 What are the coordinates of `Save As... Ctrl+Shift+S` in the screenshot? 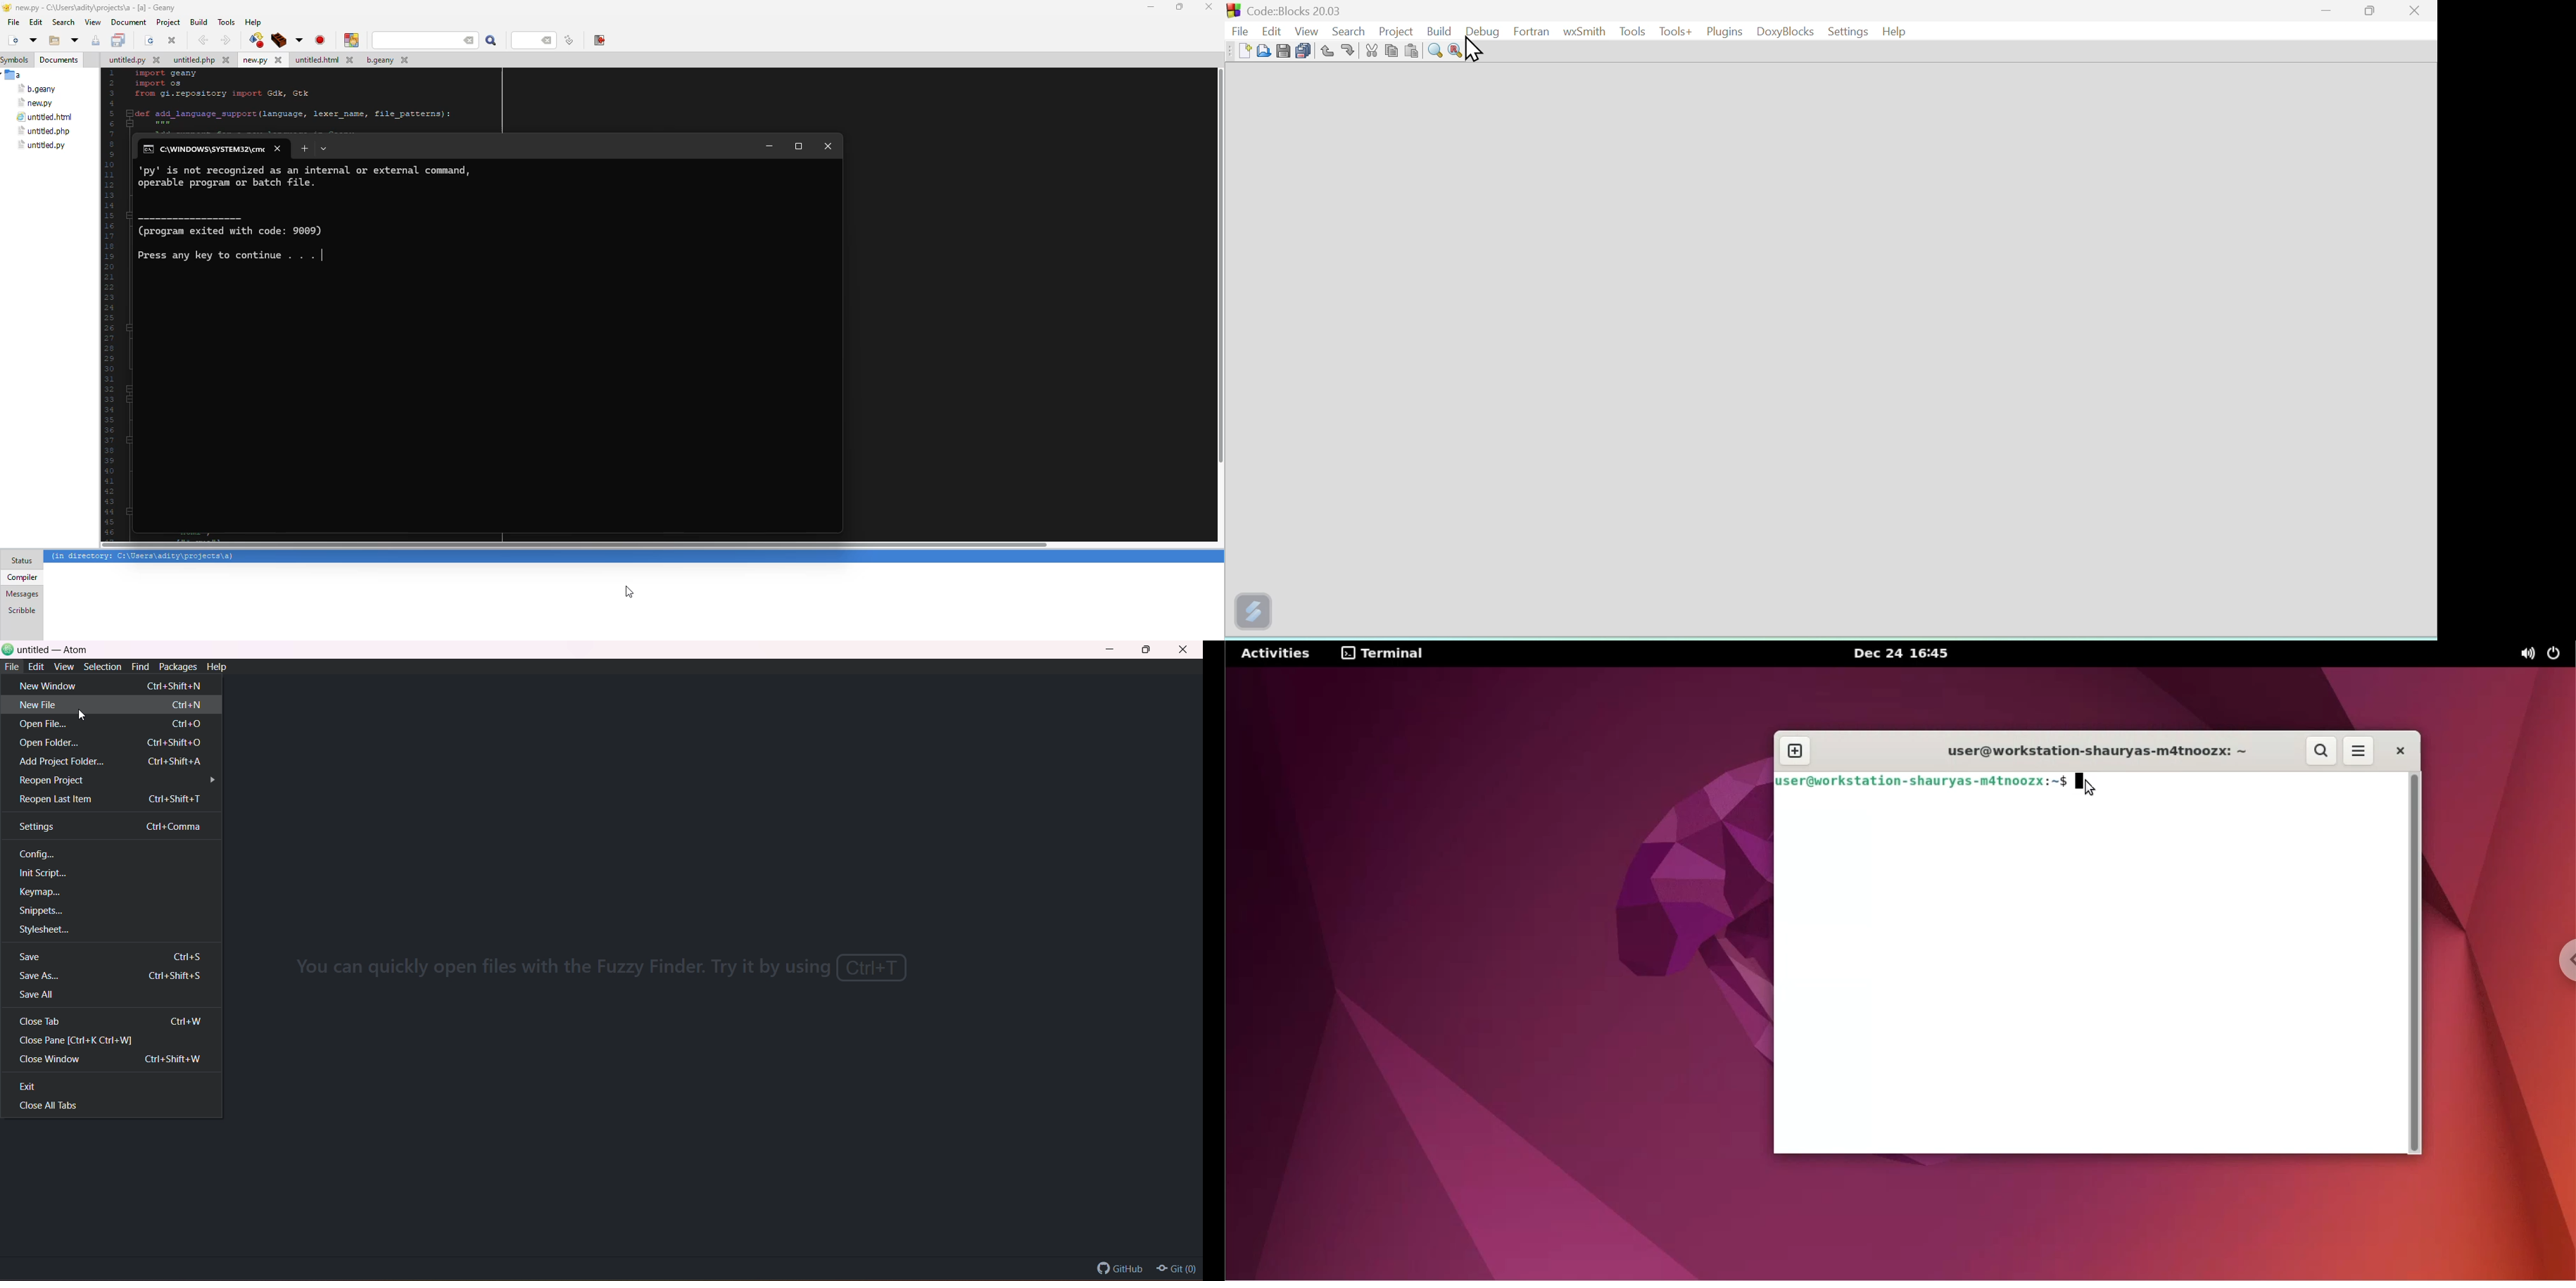 It's located at (113, 976).